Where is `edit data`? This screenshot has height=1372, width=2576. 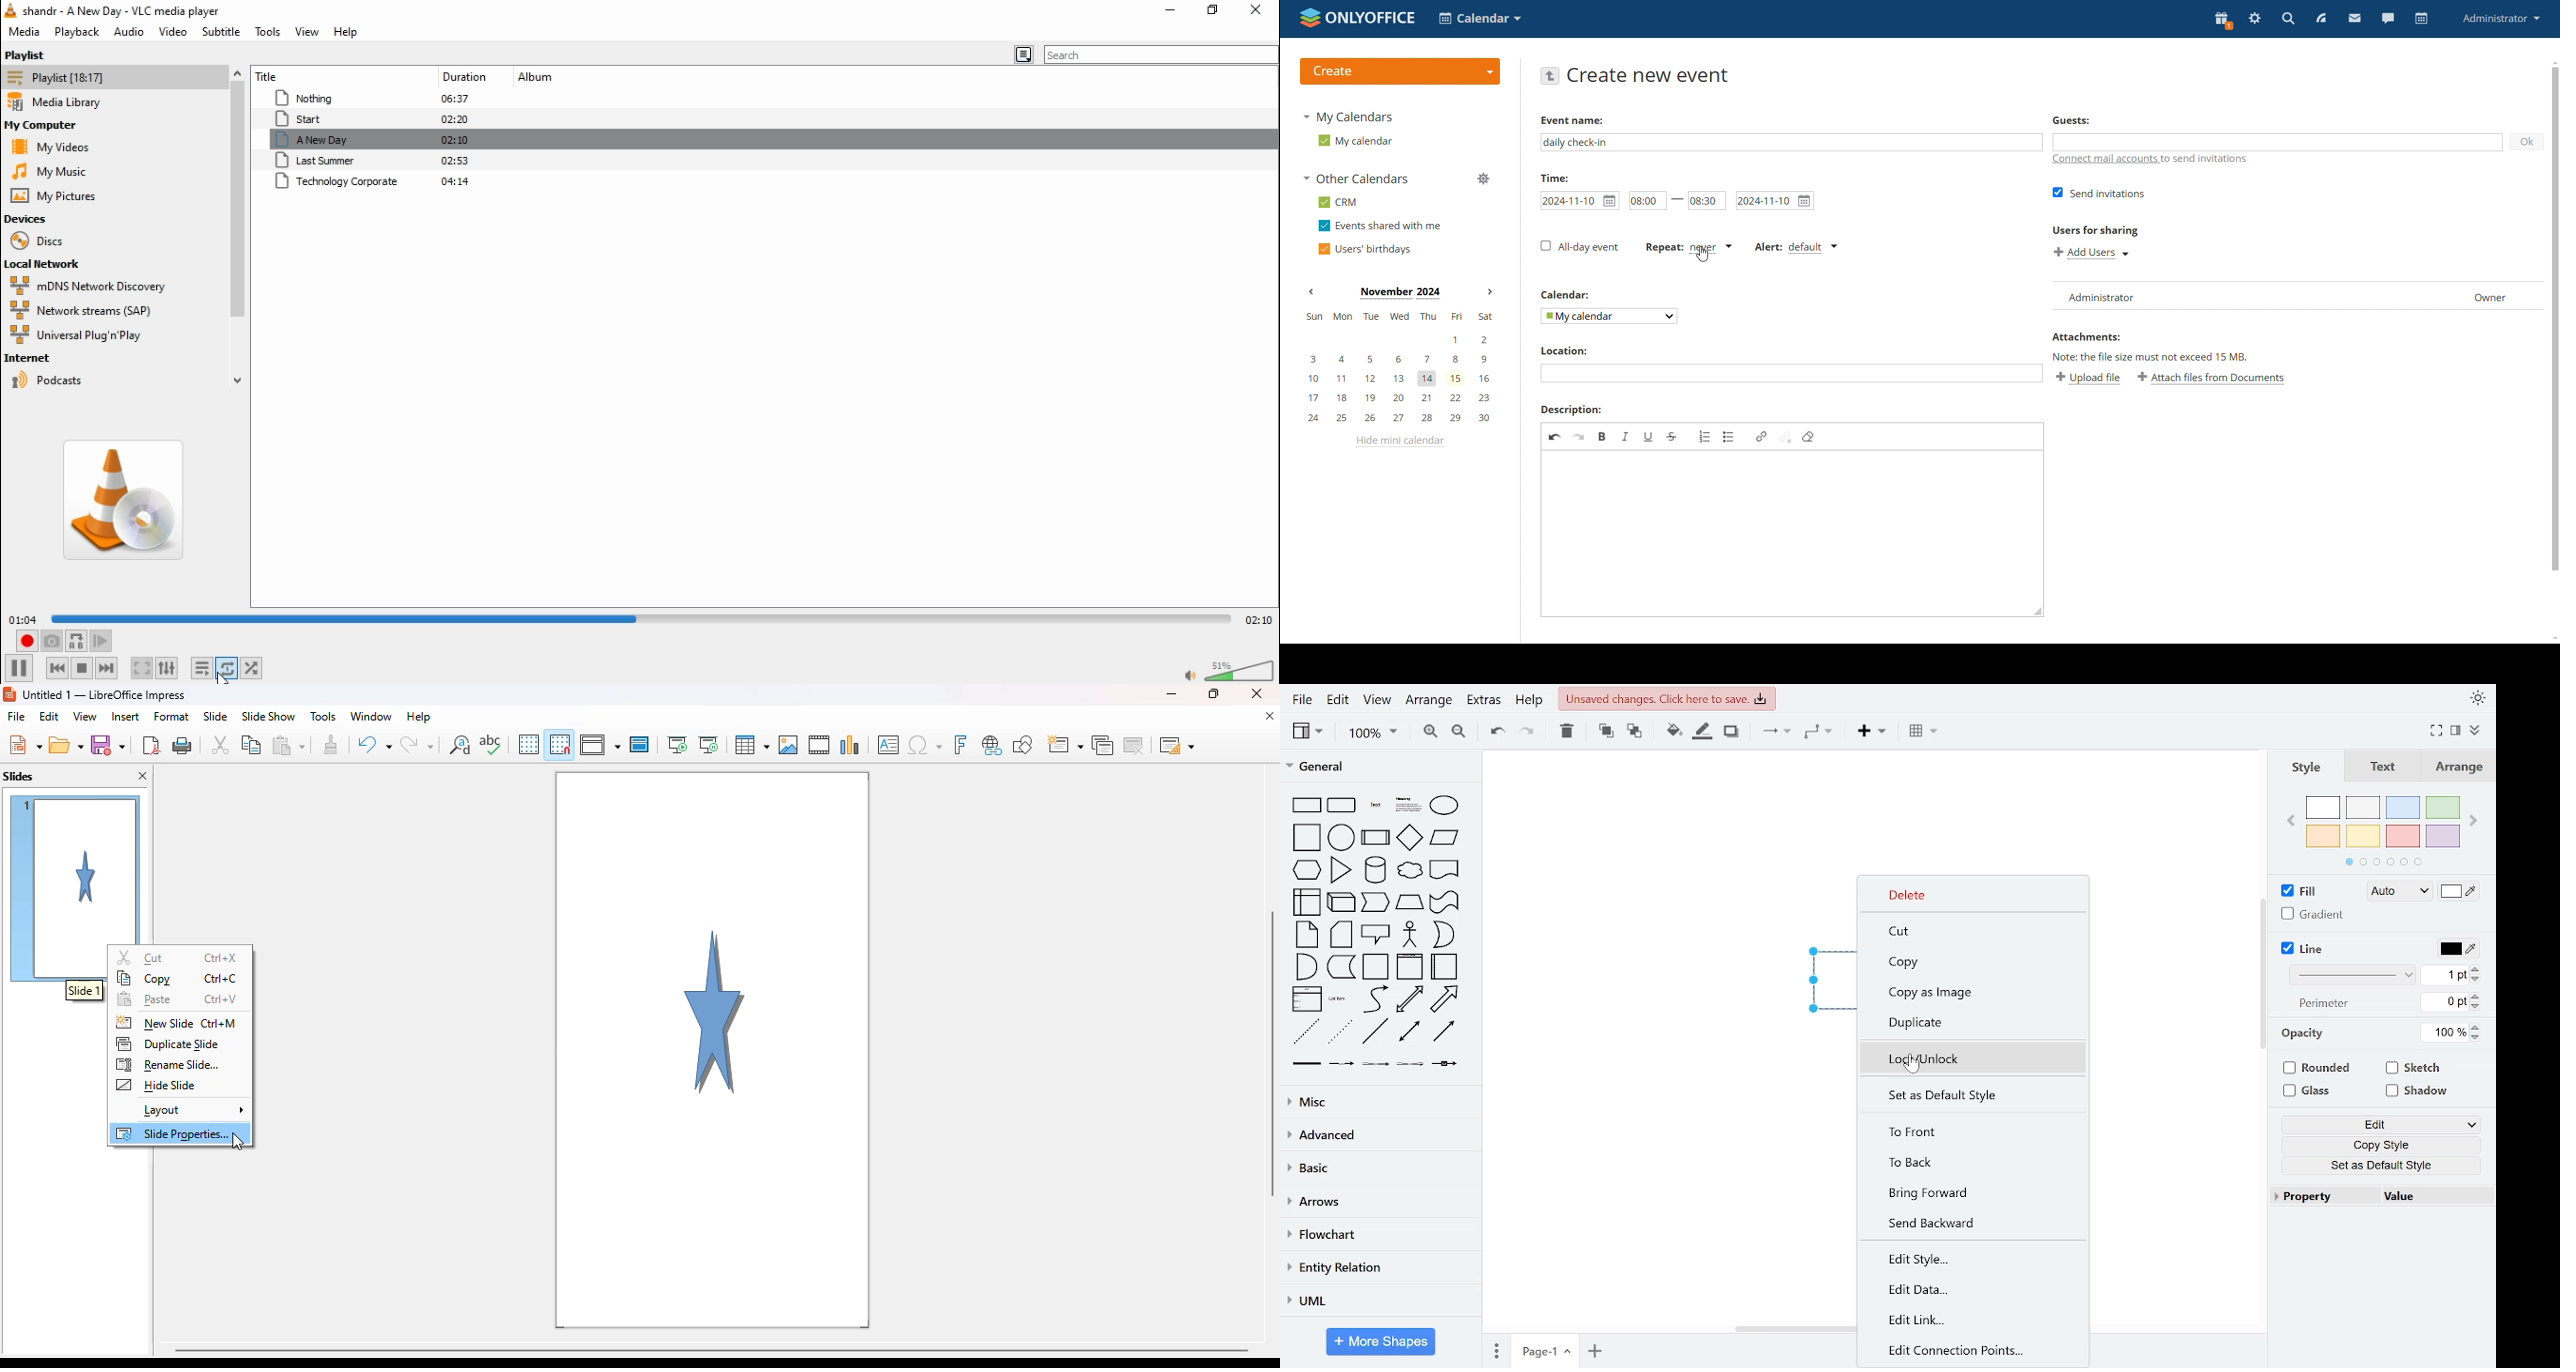
edit data is located at coordinates (1966, 1289).